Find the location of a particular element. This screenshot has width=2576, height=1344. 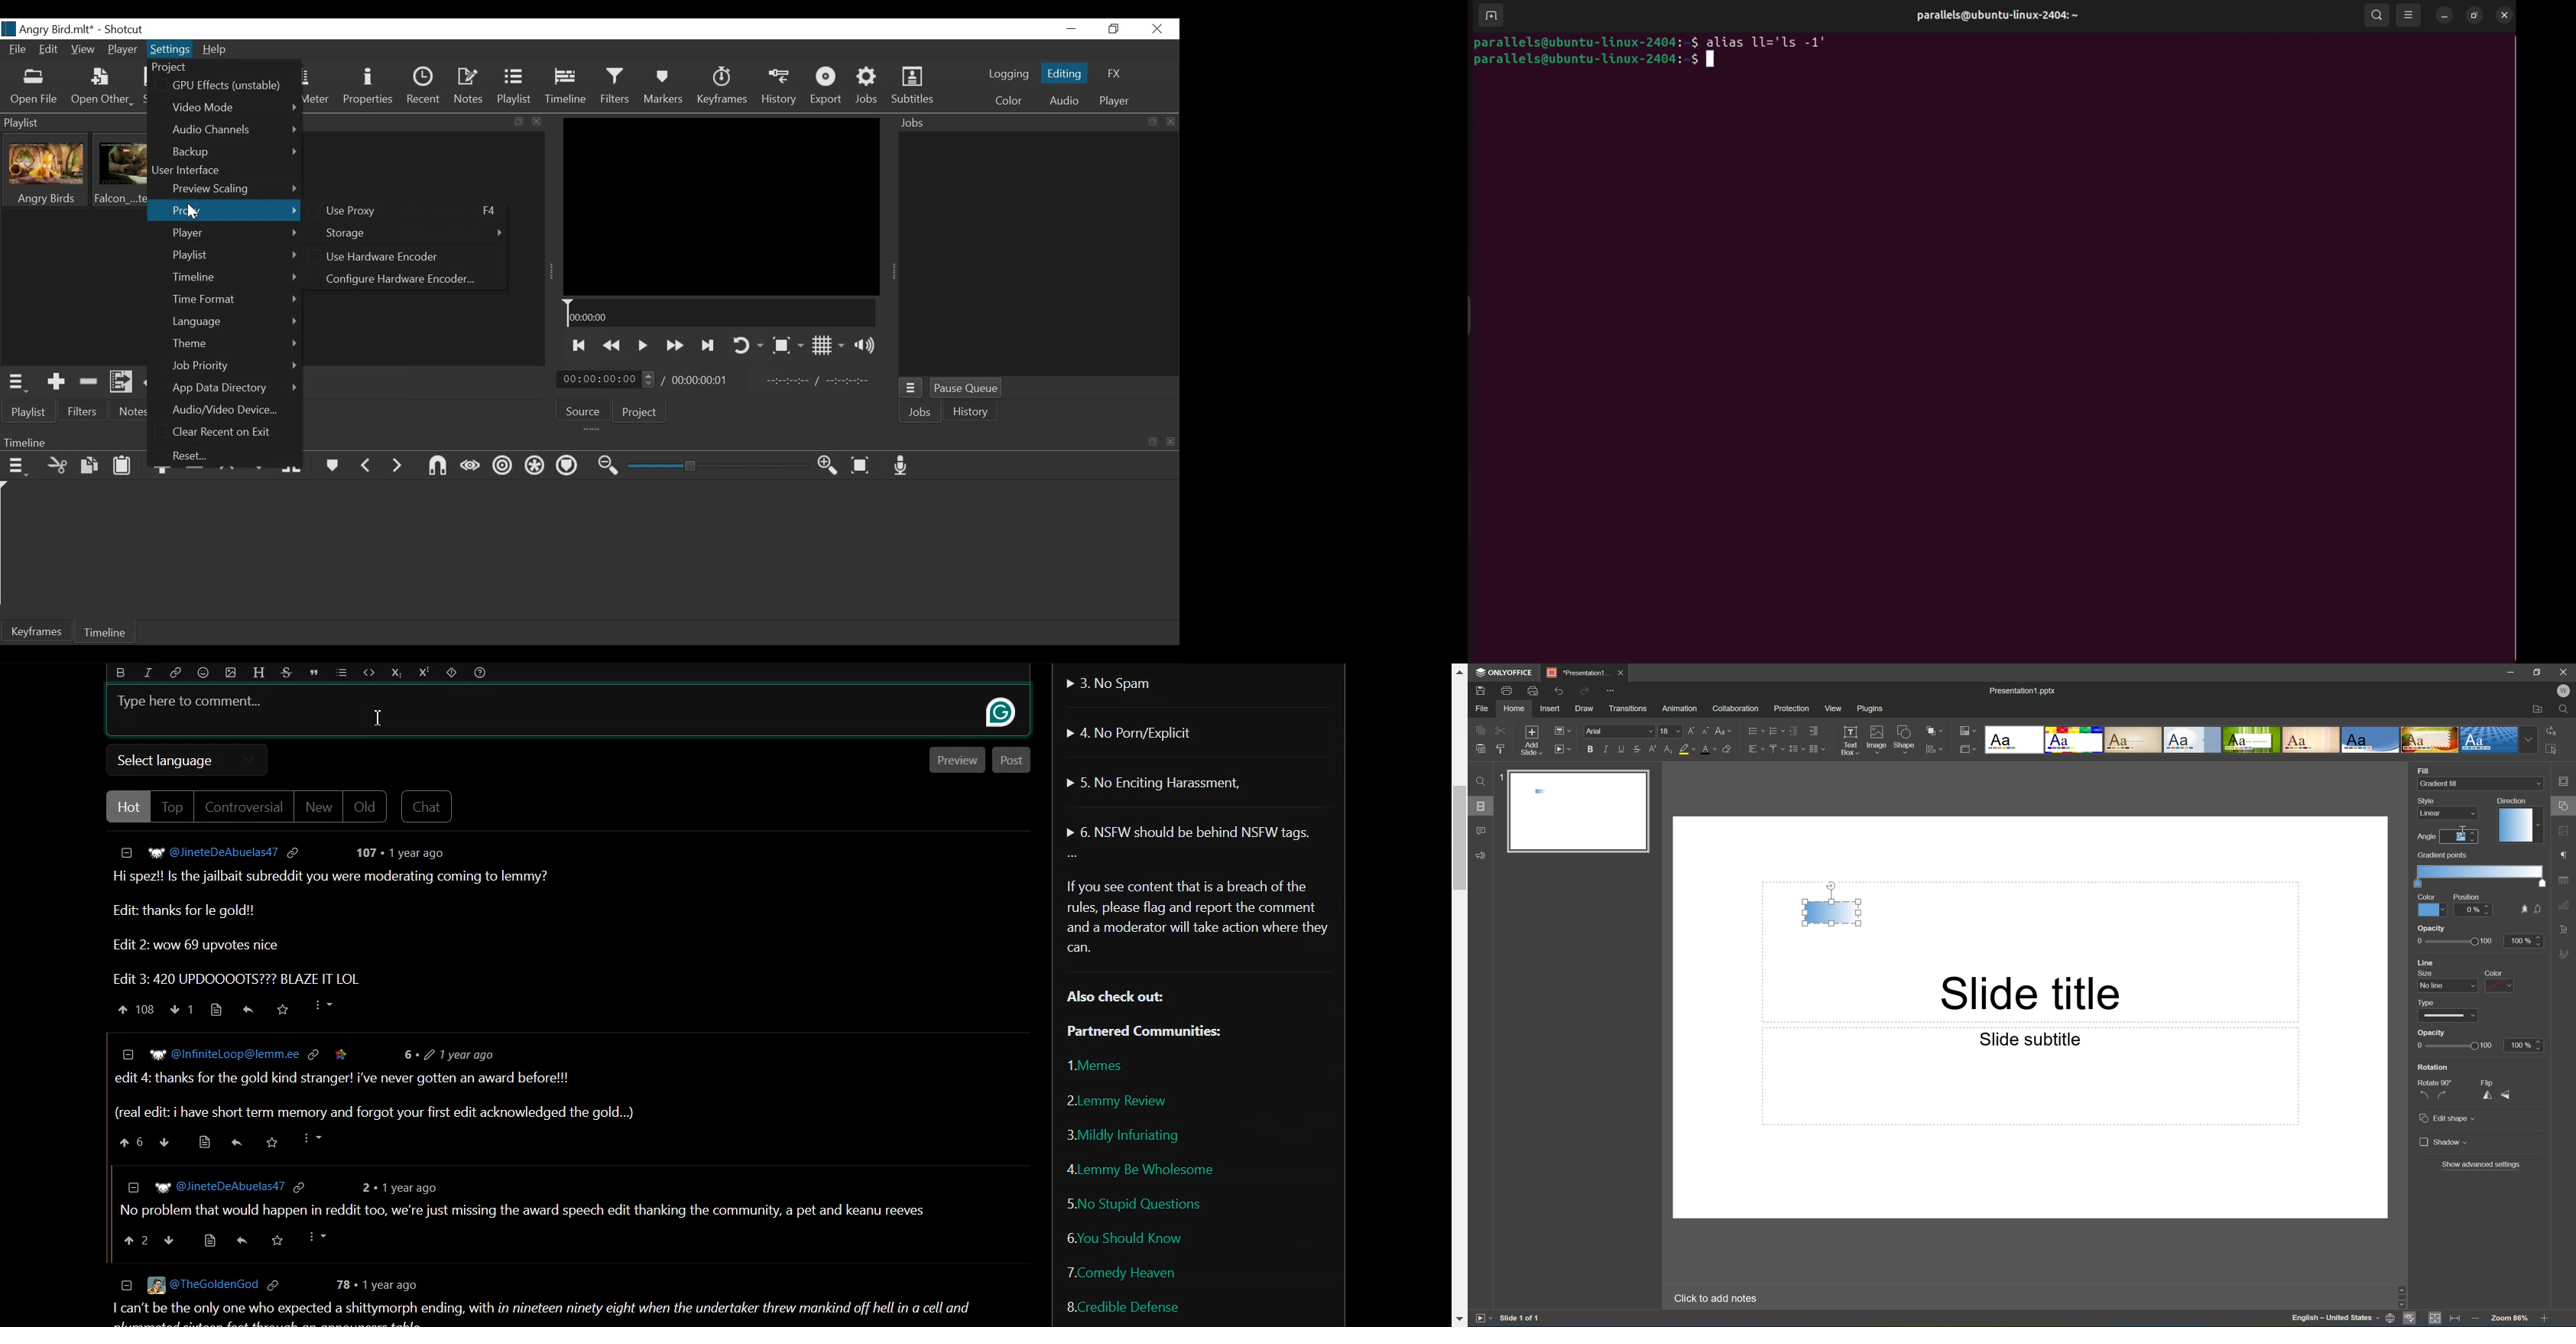

100% is located at coordinates (2524, 941).